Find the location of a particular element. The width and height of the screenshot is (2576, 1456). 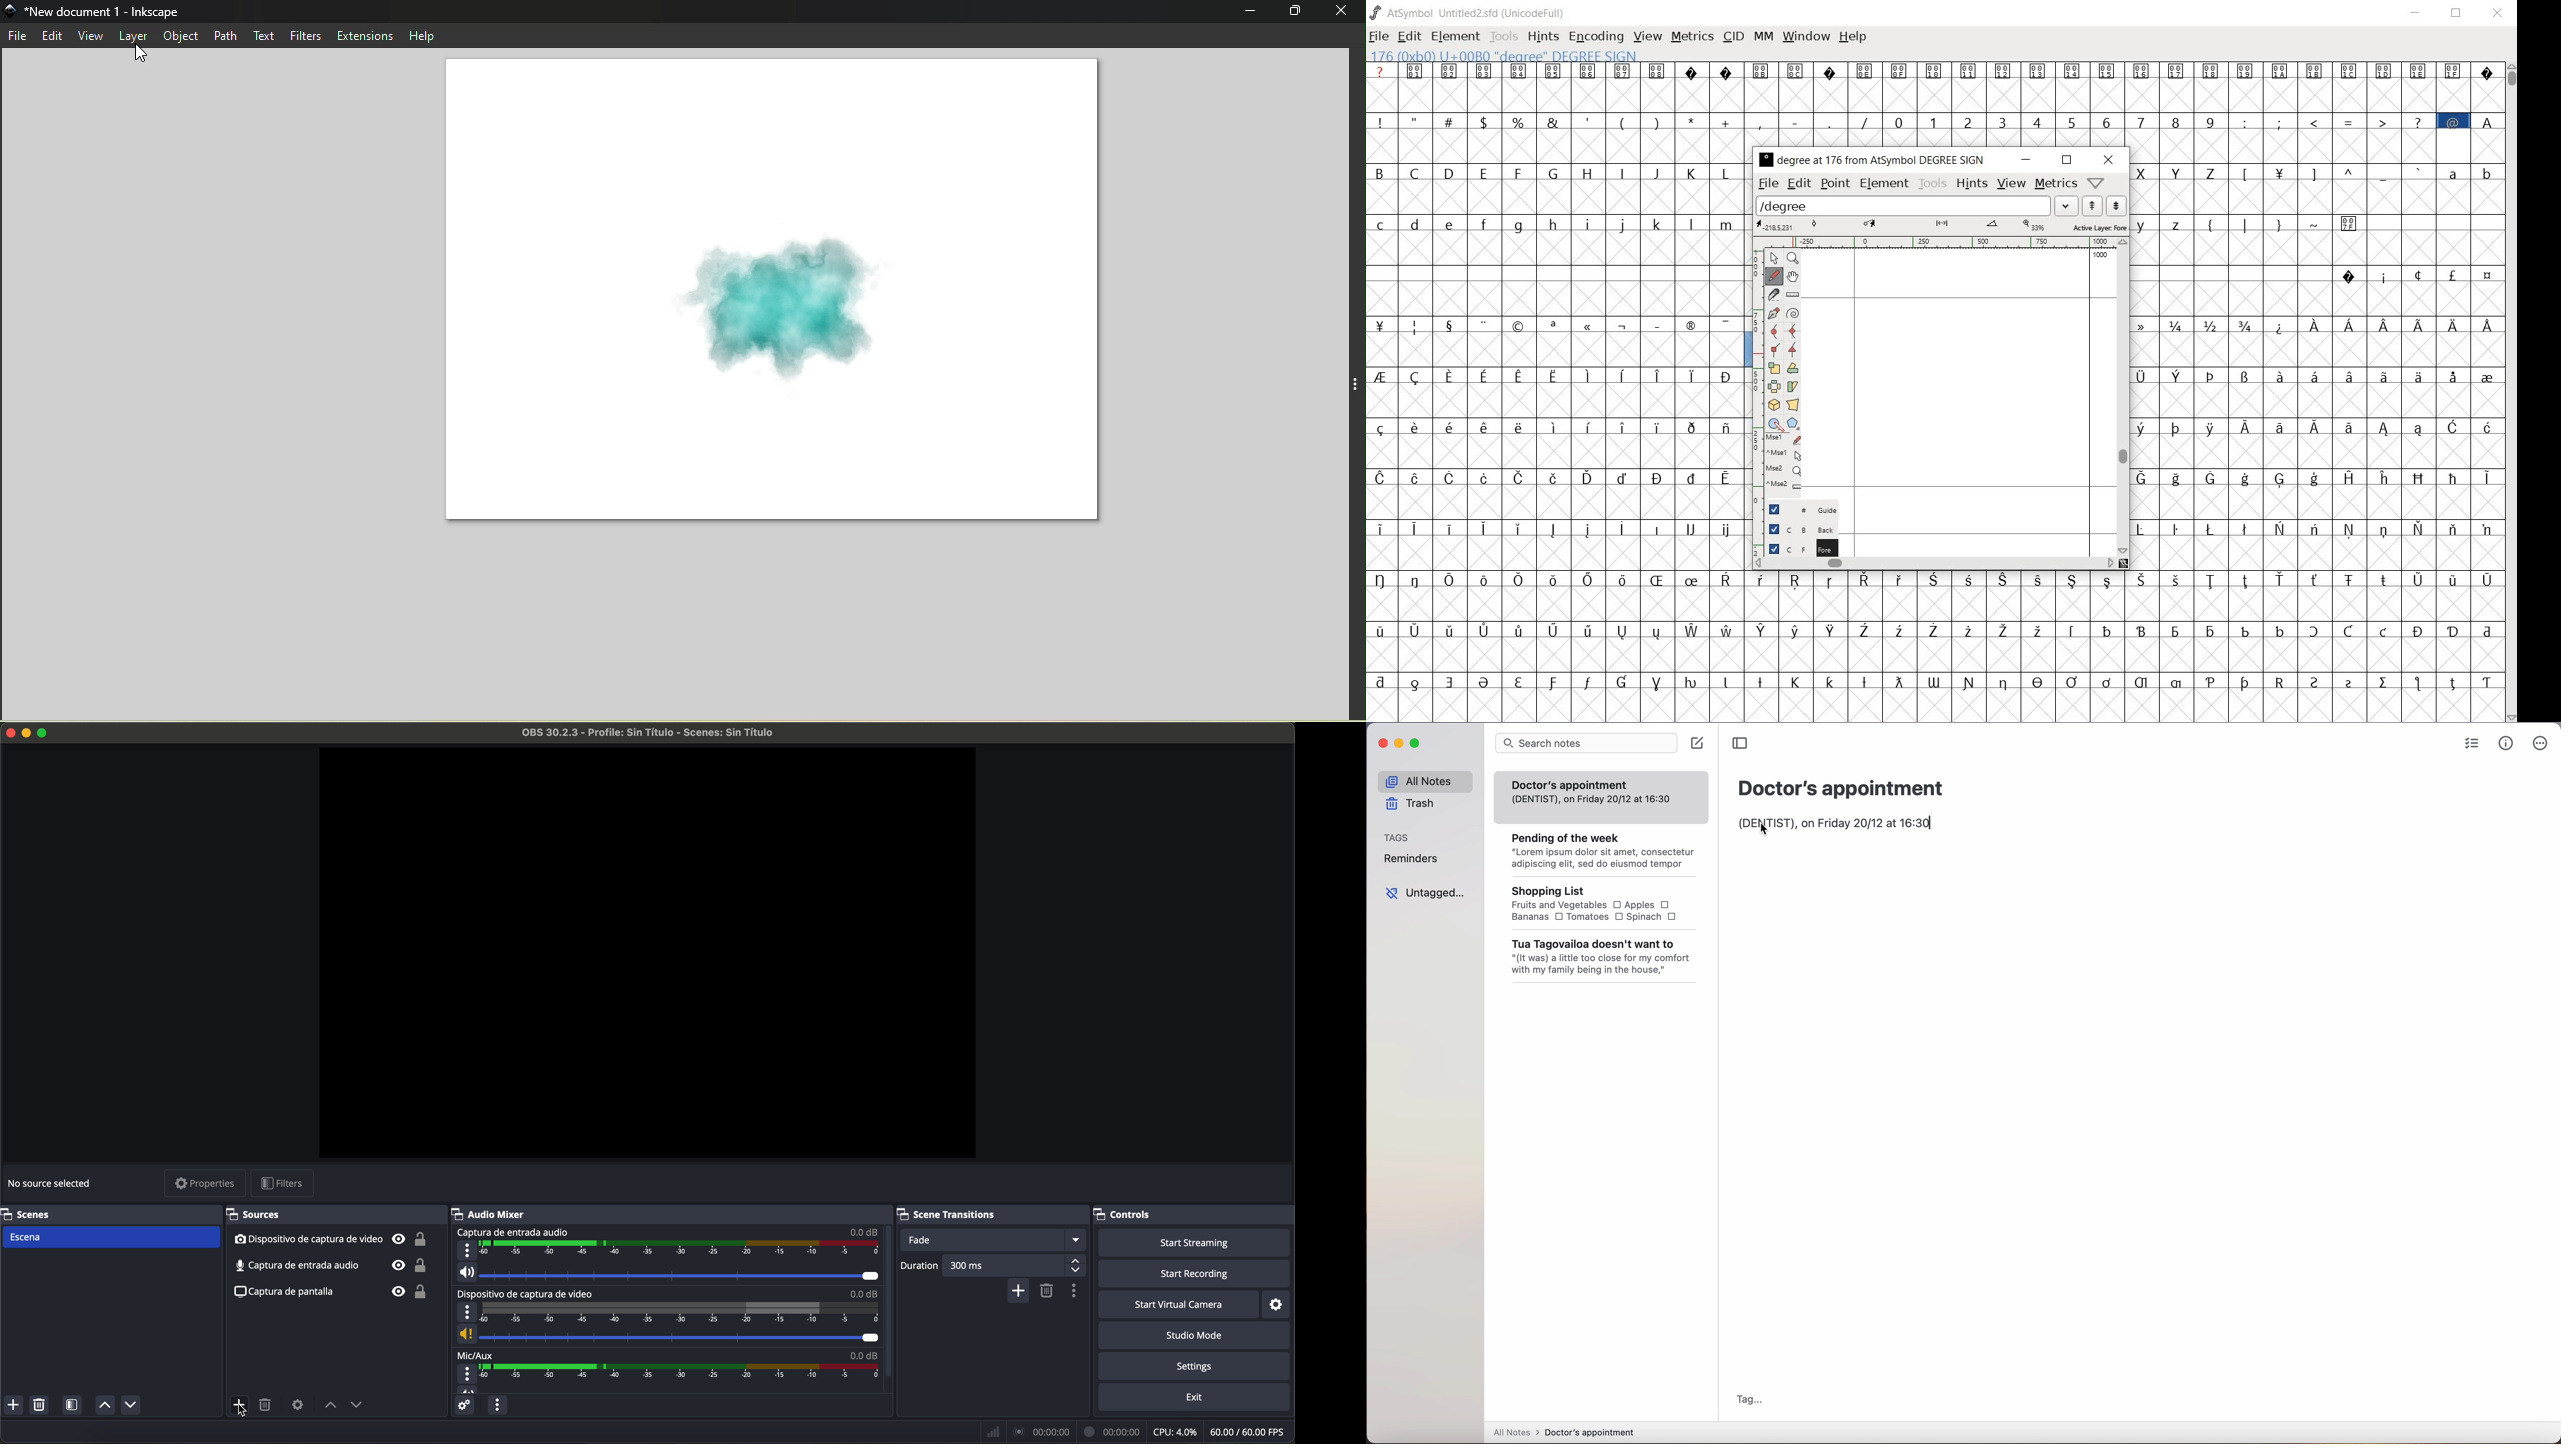

close is located at coordinates (2498, 14).